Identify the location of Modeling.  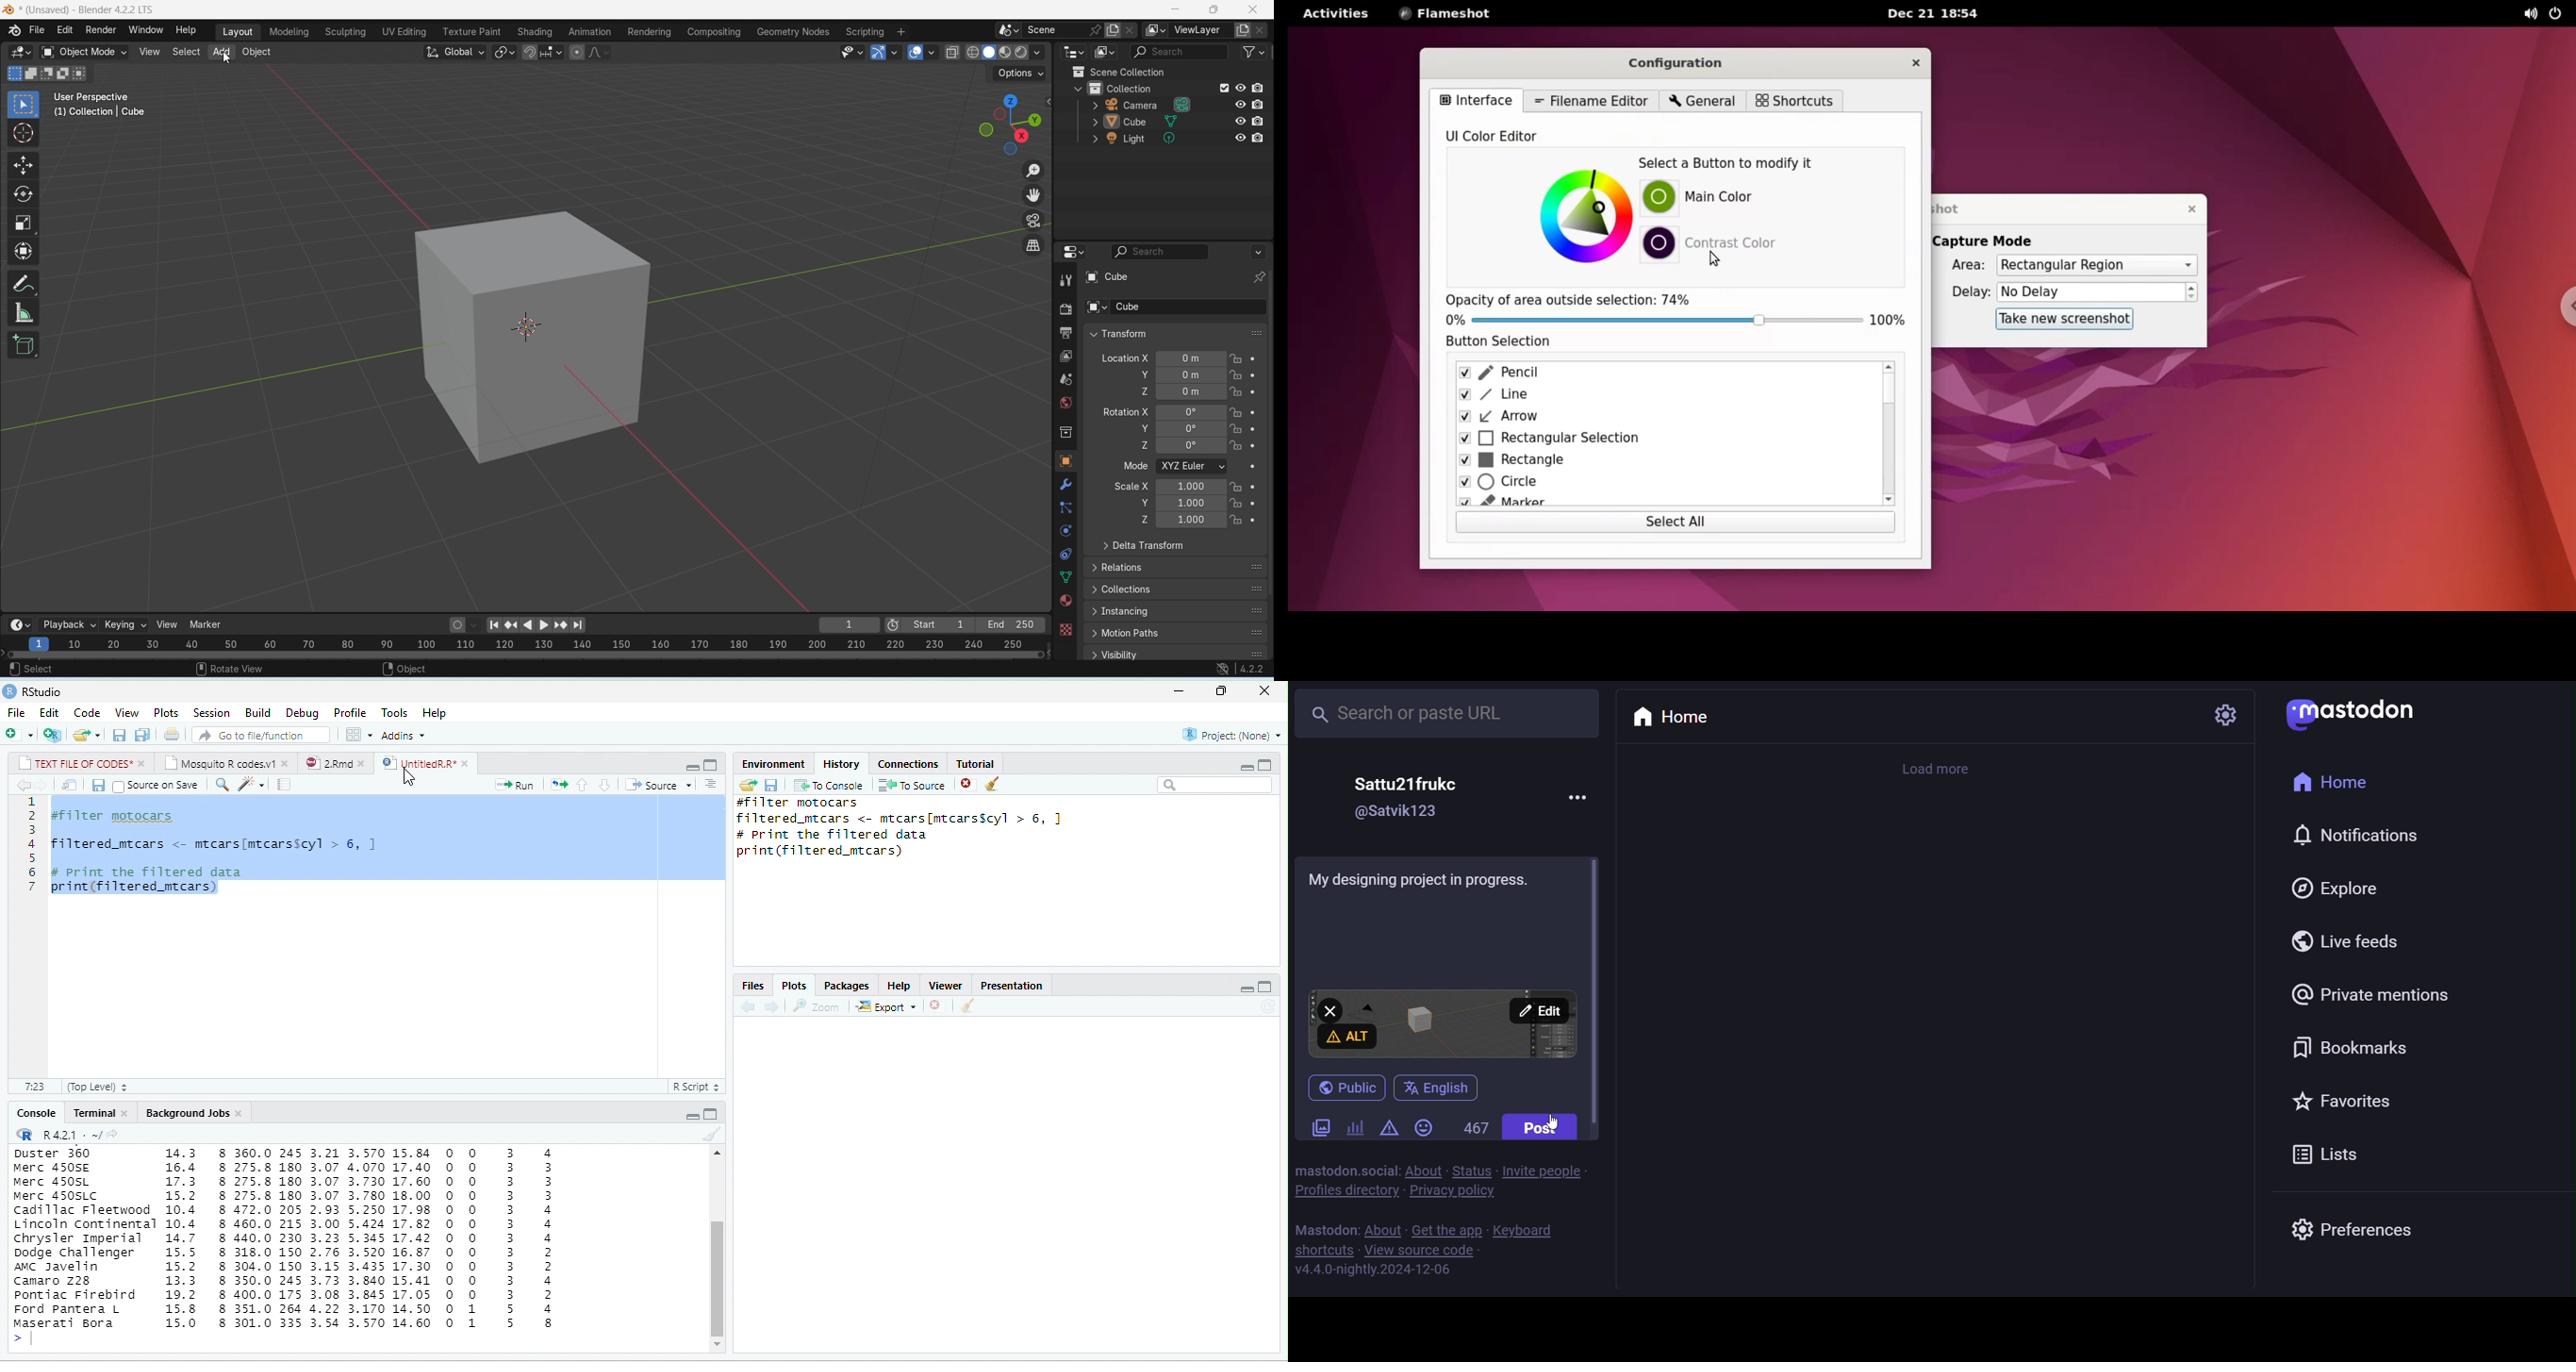
(287, 33).